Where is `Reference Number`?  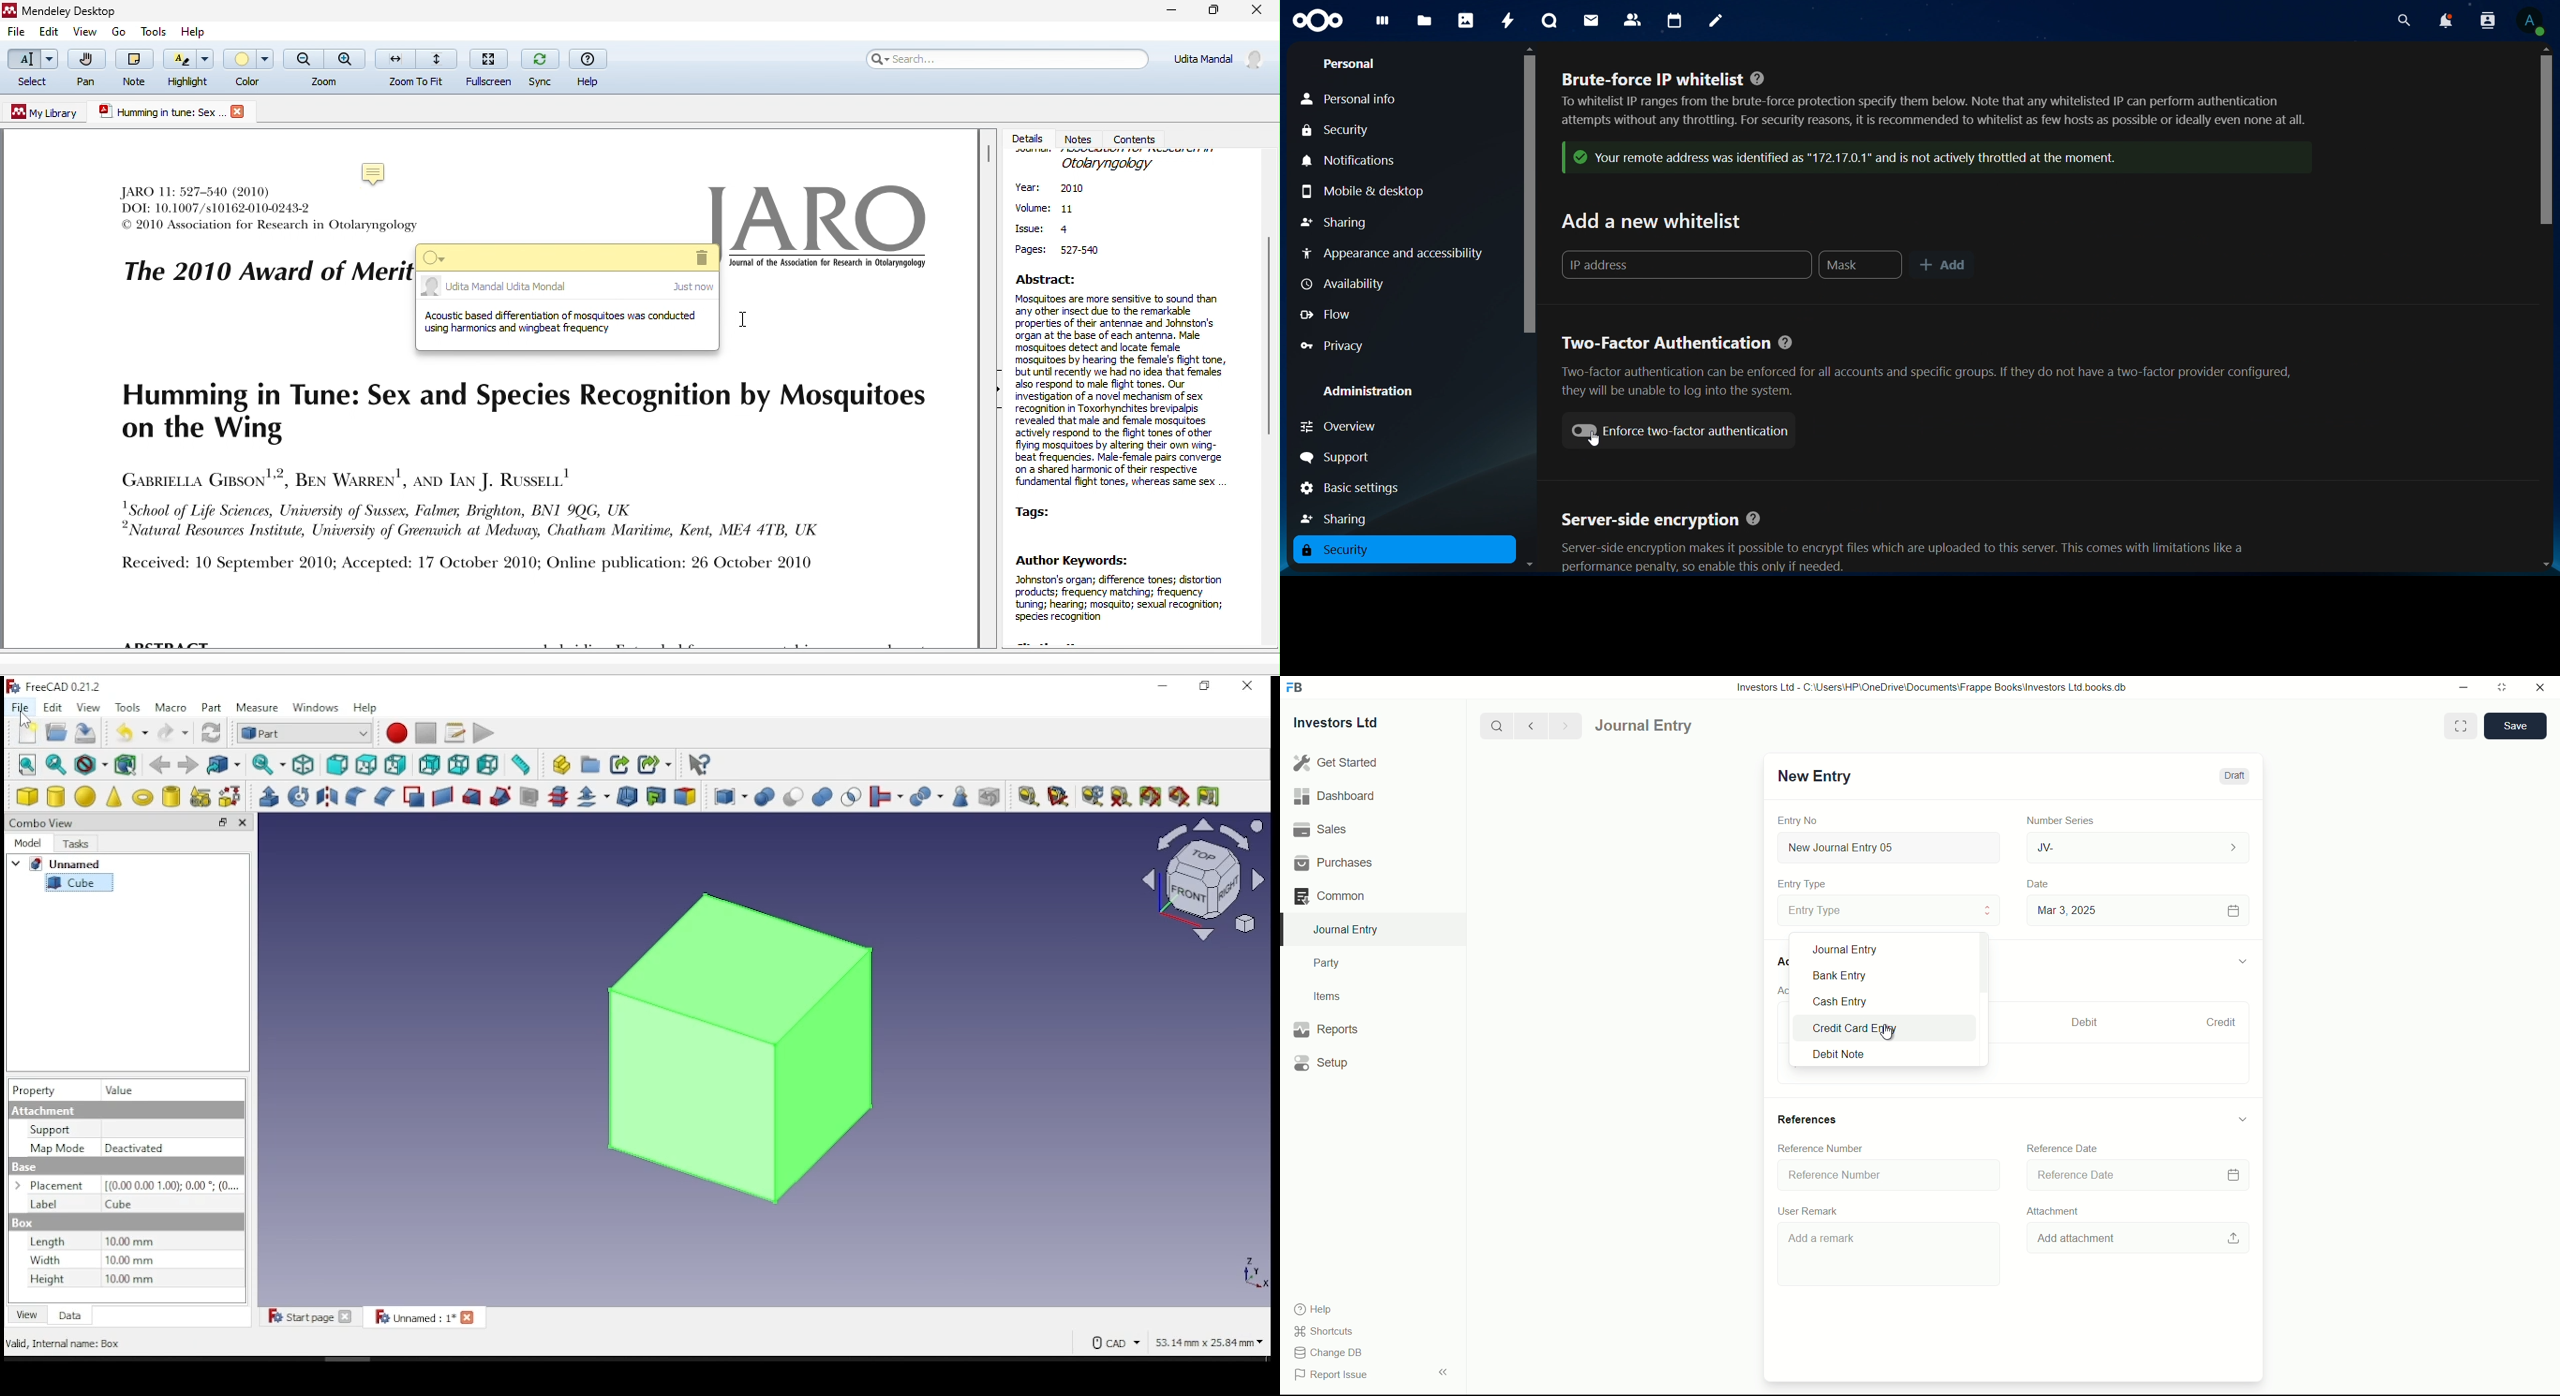 Reference Number is located at coordinates (1887, 1173).